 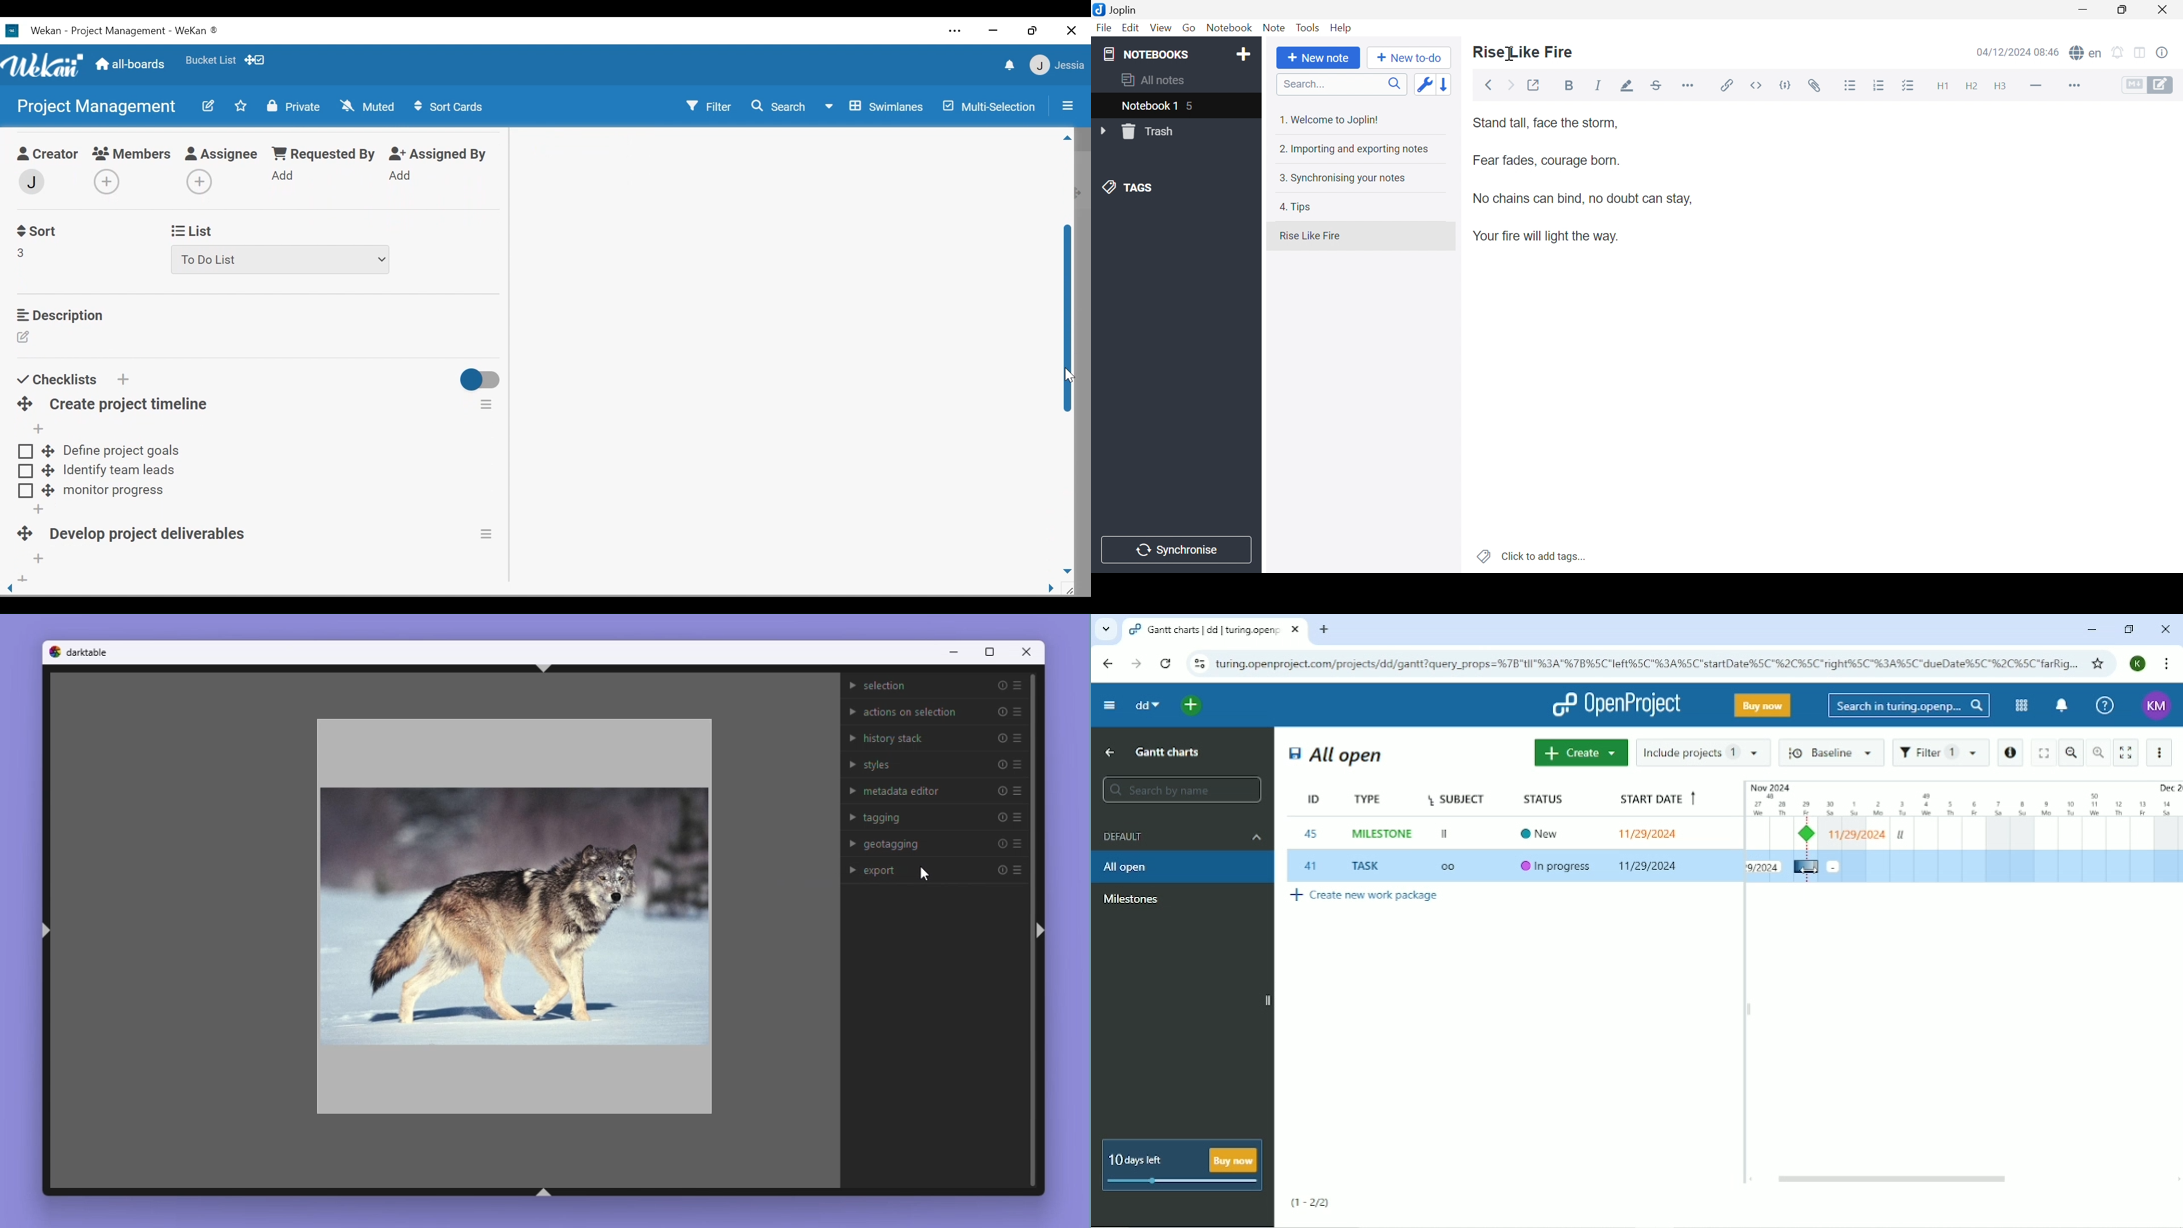 What do you see at coordinates (2158, 707) in the screenshot?
I see `Account` at bounding box center [2158, 707].